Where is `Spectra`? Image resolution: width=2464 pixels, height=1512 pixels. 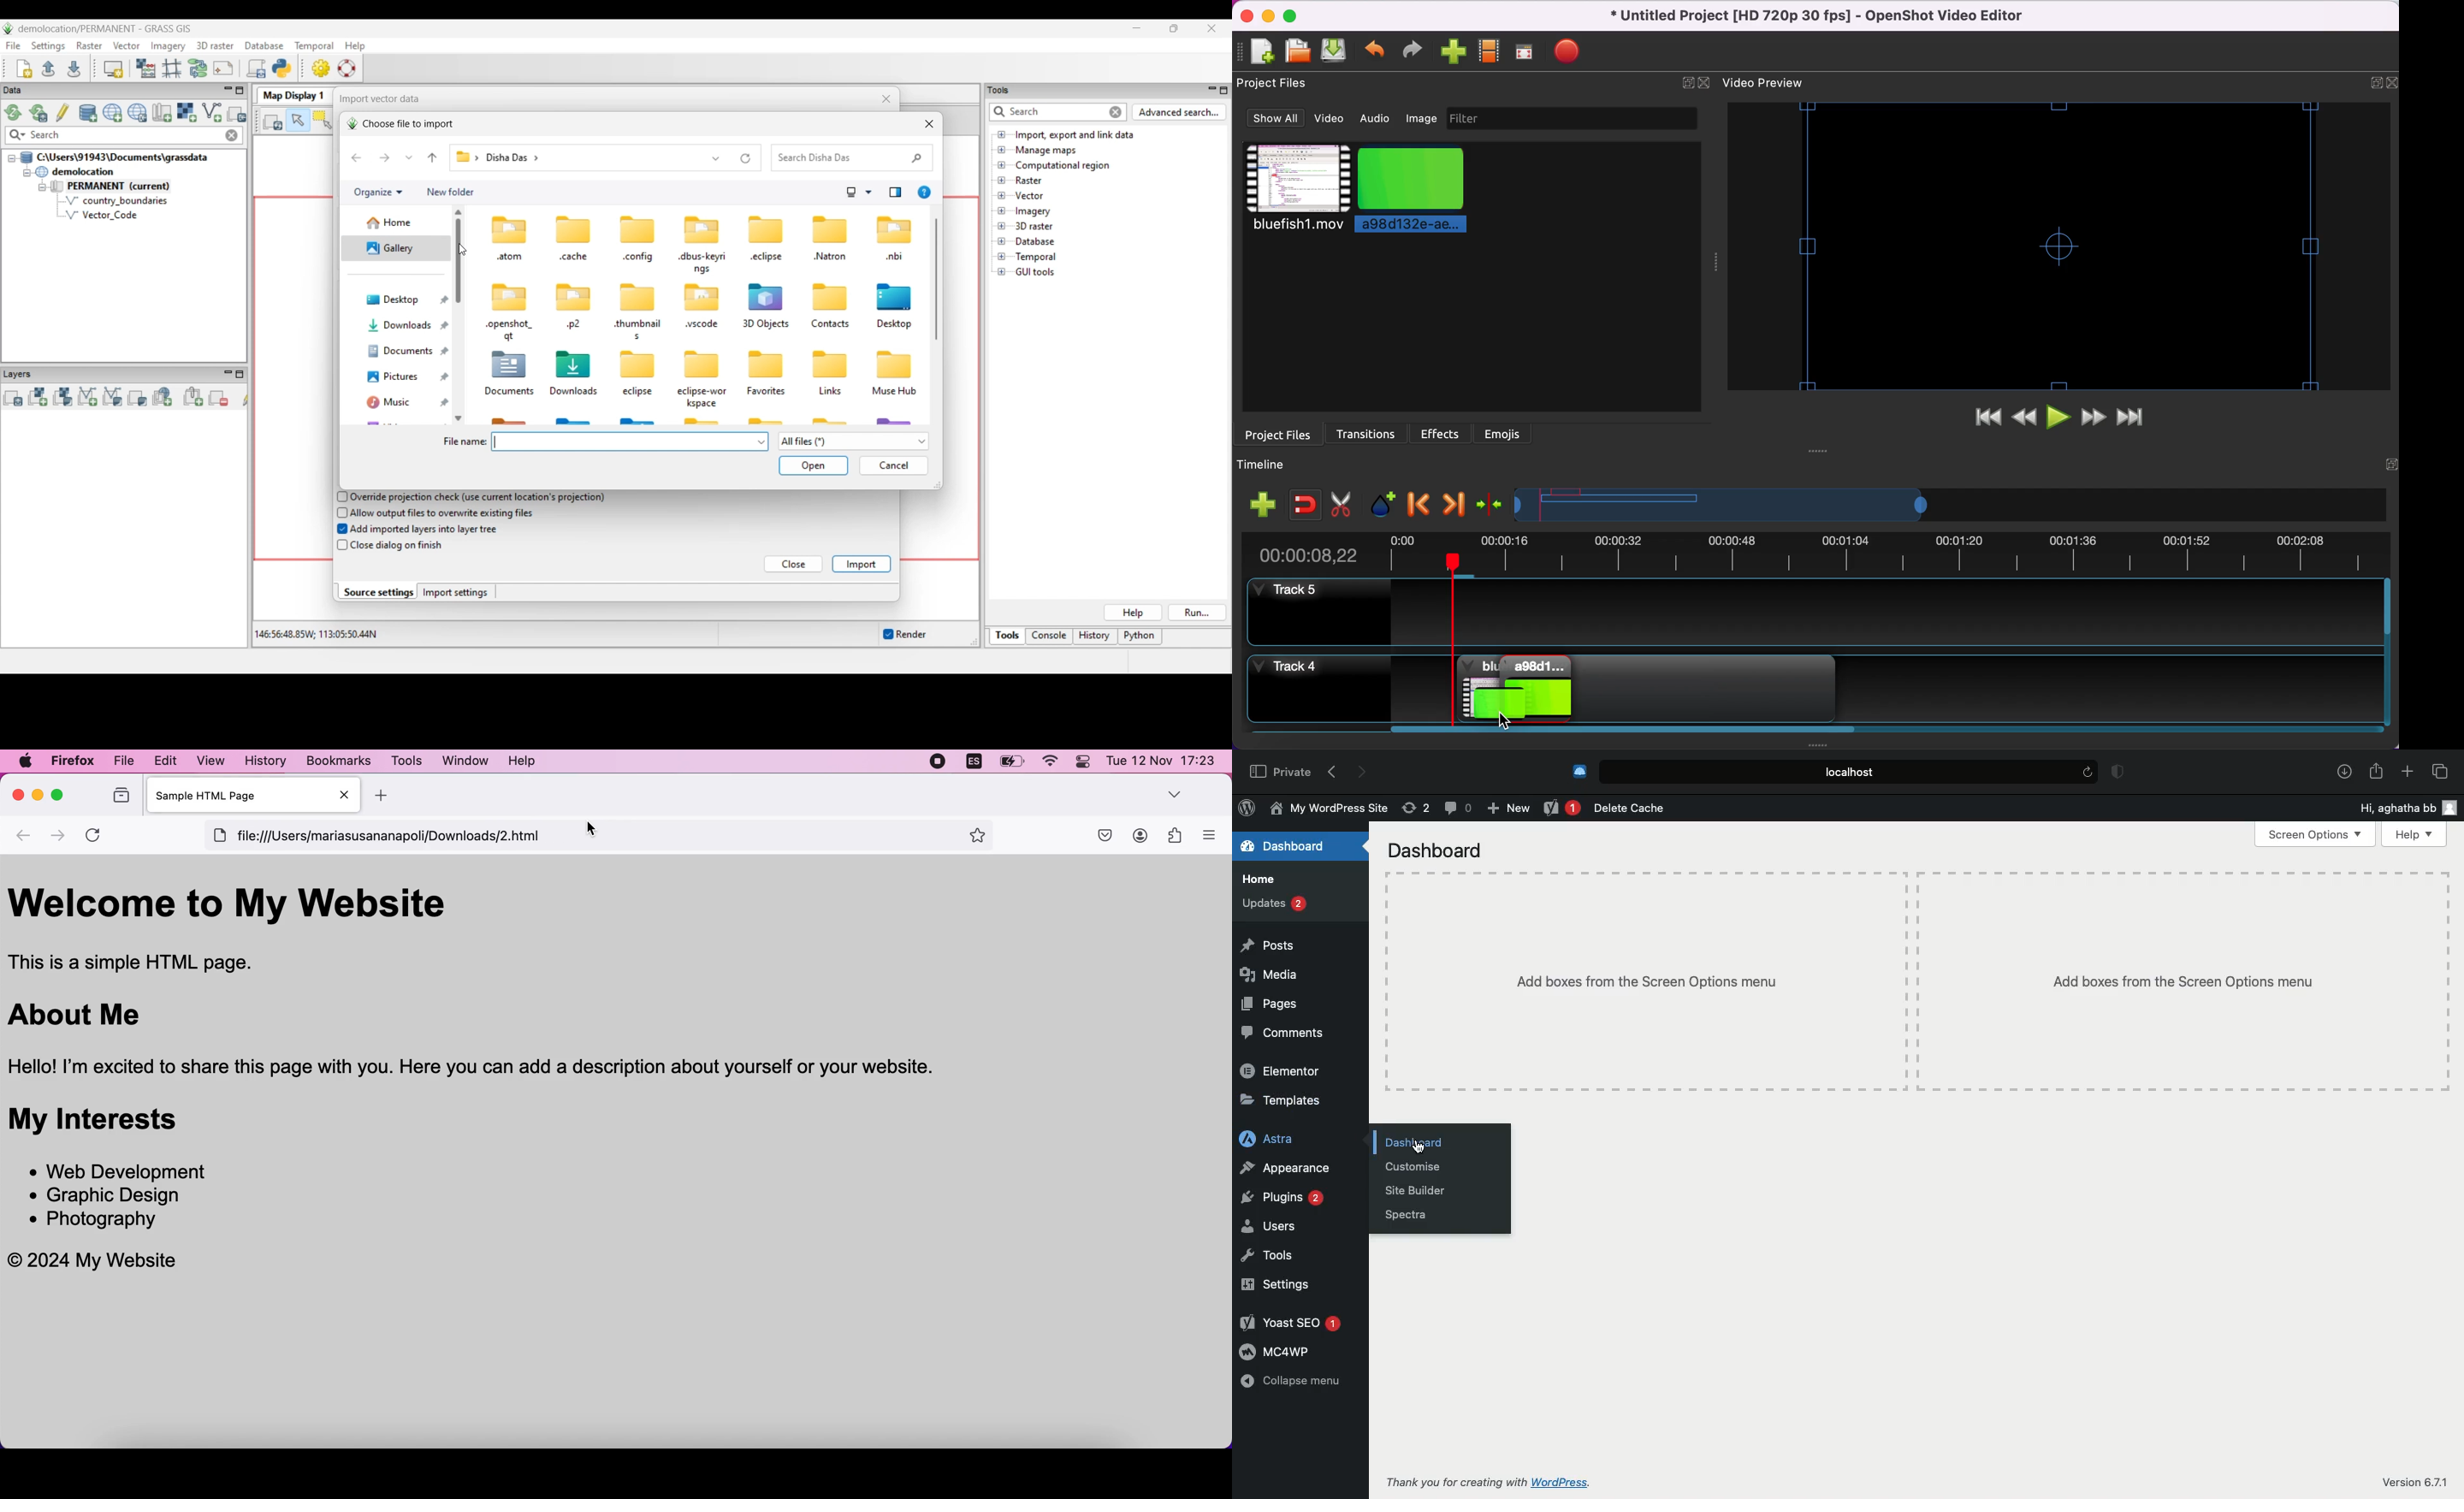
Spectra is located at coordinates (1409, 1216).